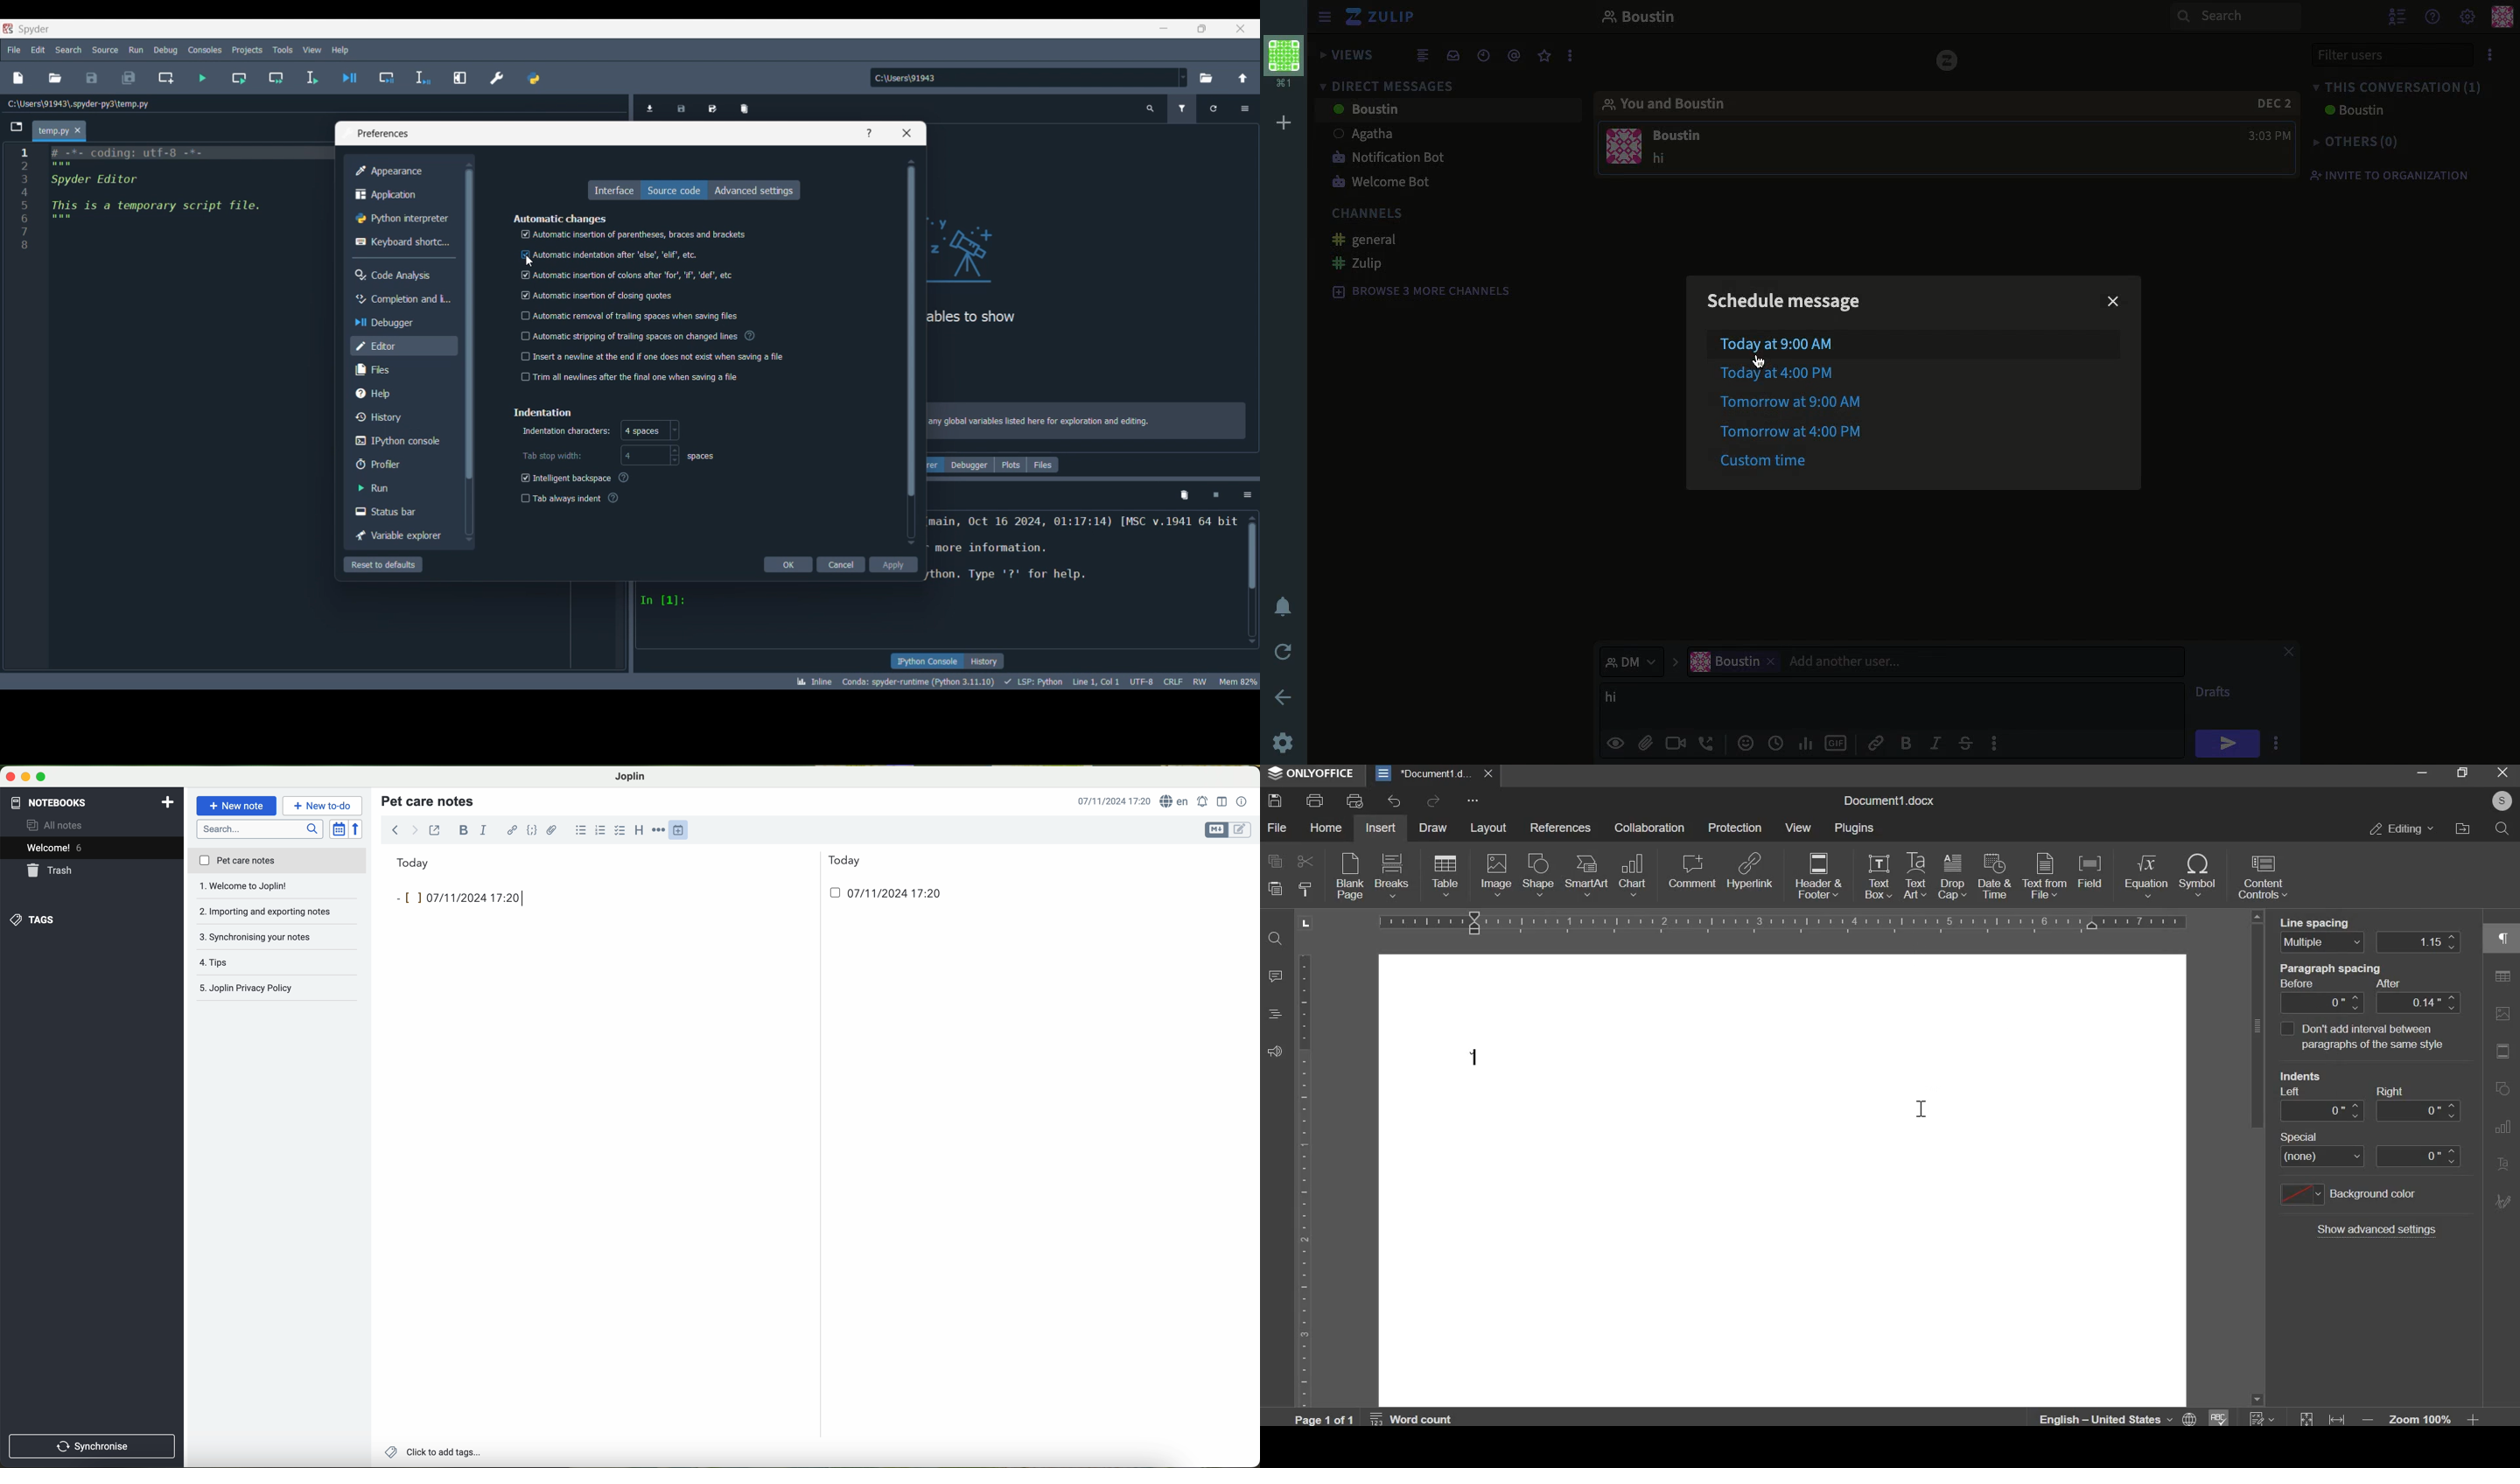 The width and height of the screenshot is (2520, 1484). Describe the element at coordinates (1487, 773) in the screenshot. I see `exit` at that location.